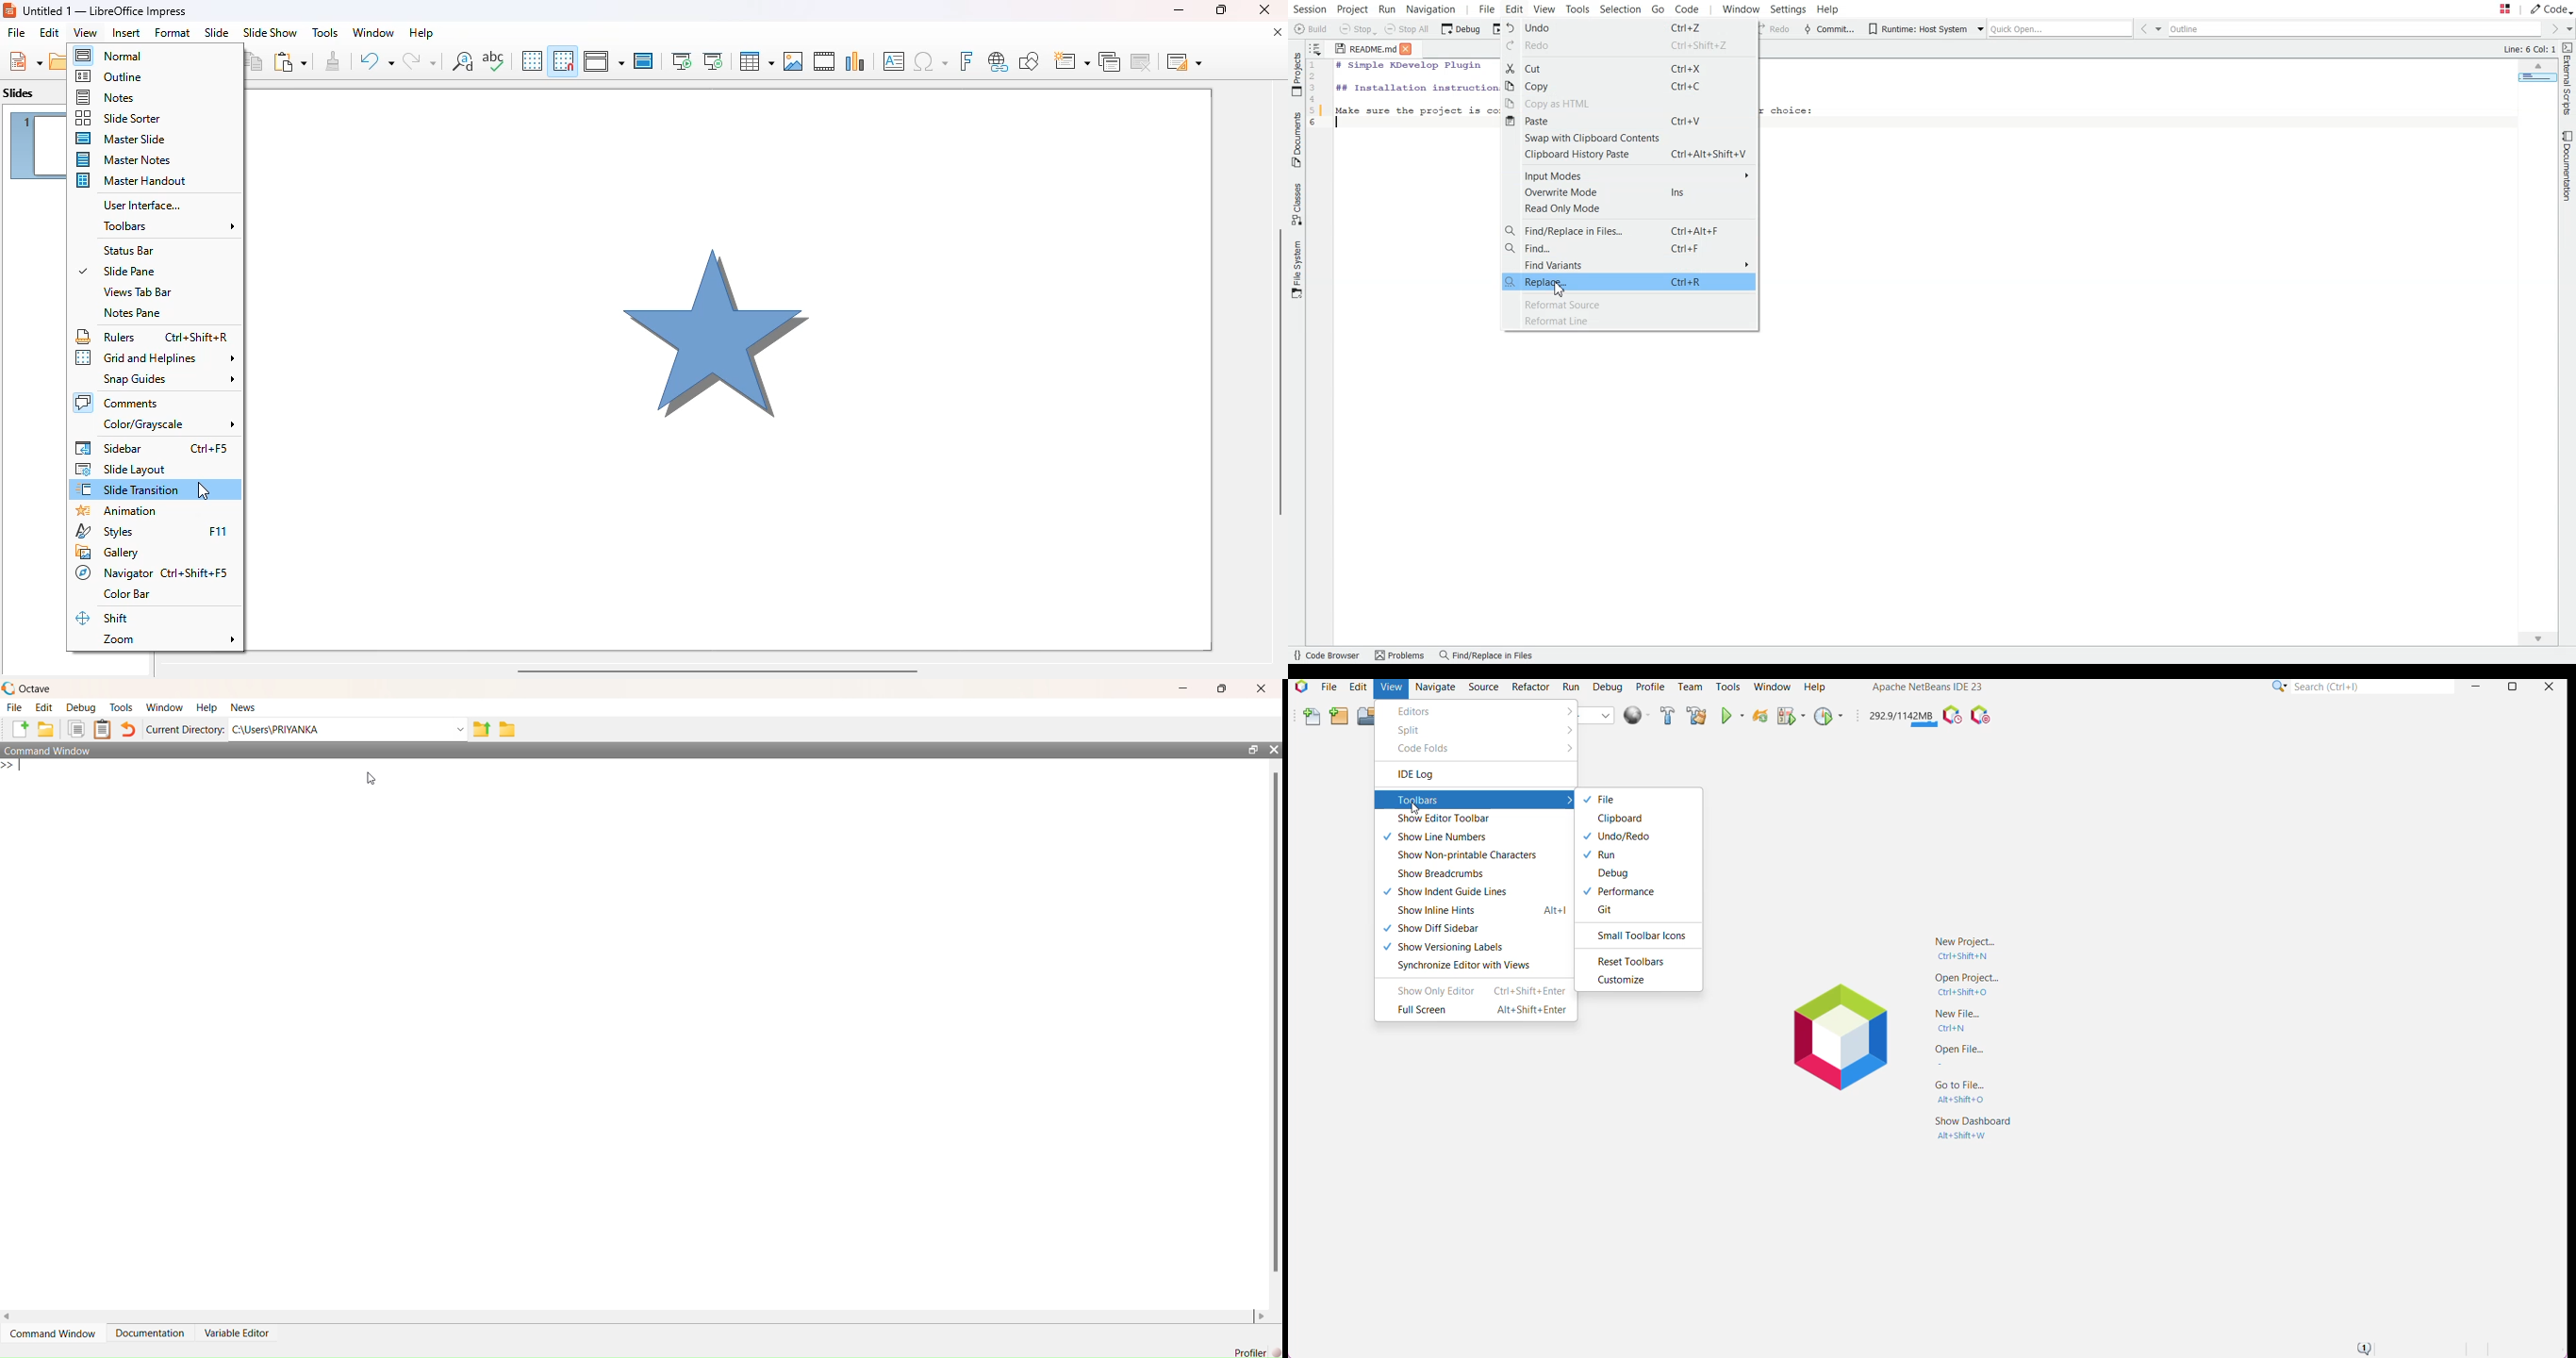 This screenshot has height=1372, width=2576. I want to click on Cut Ctrl+X, so click(1629, 68).